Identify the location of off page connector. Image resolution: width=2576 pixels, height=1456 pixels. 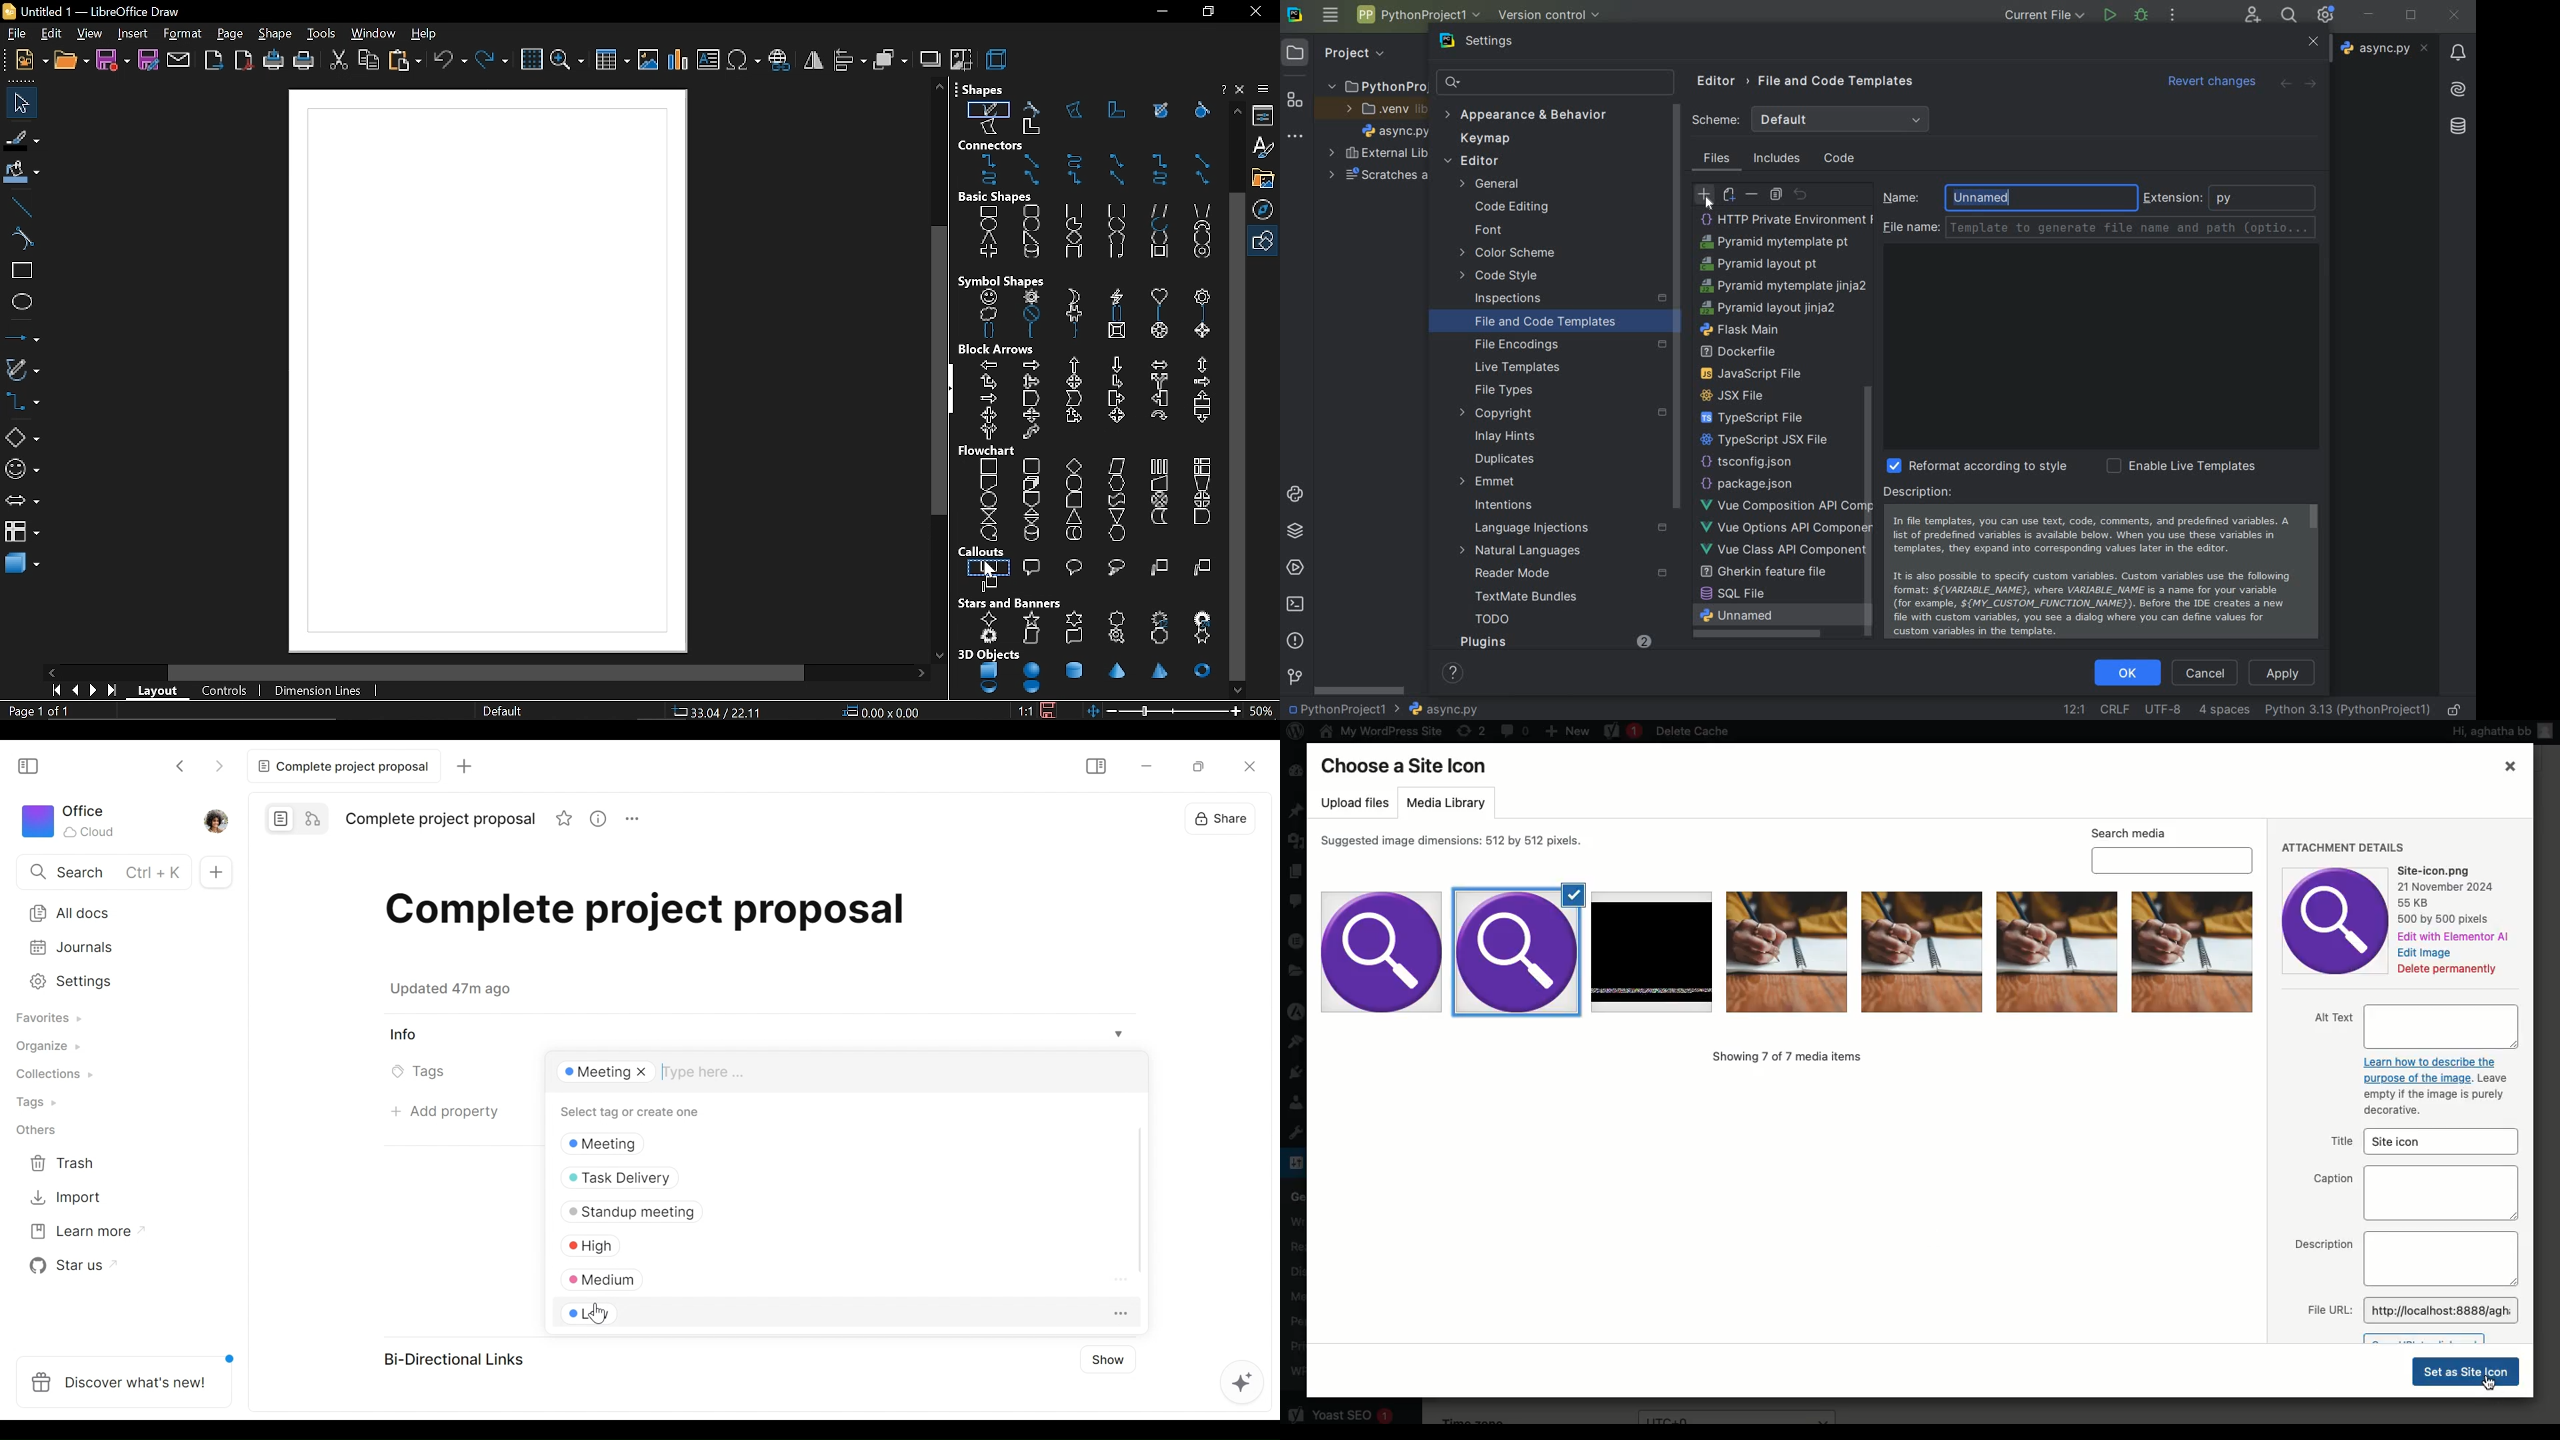
(1029, 499).